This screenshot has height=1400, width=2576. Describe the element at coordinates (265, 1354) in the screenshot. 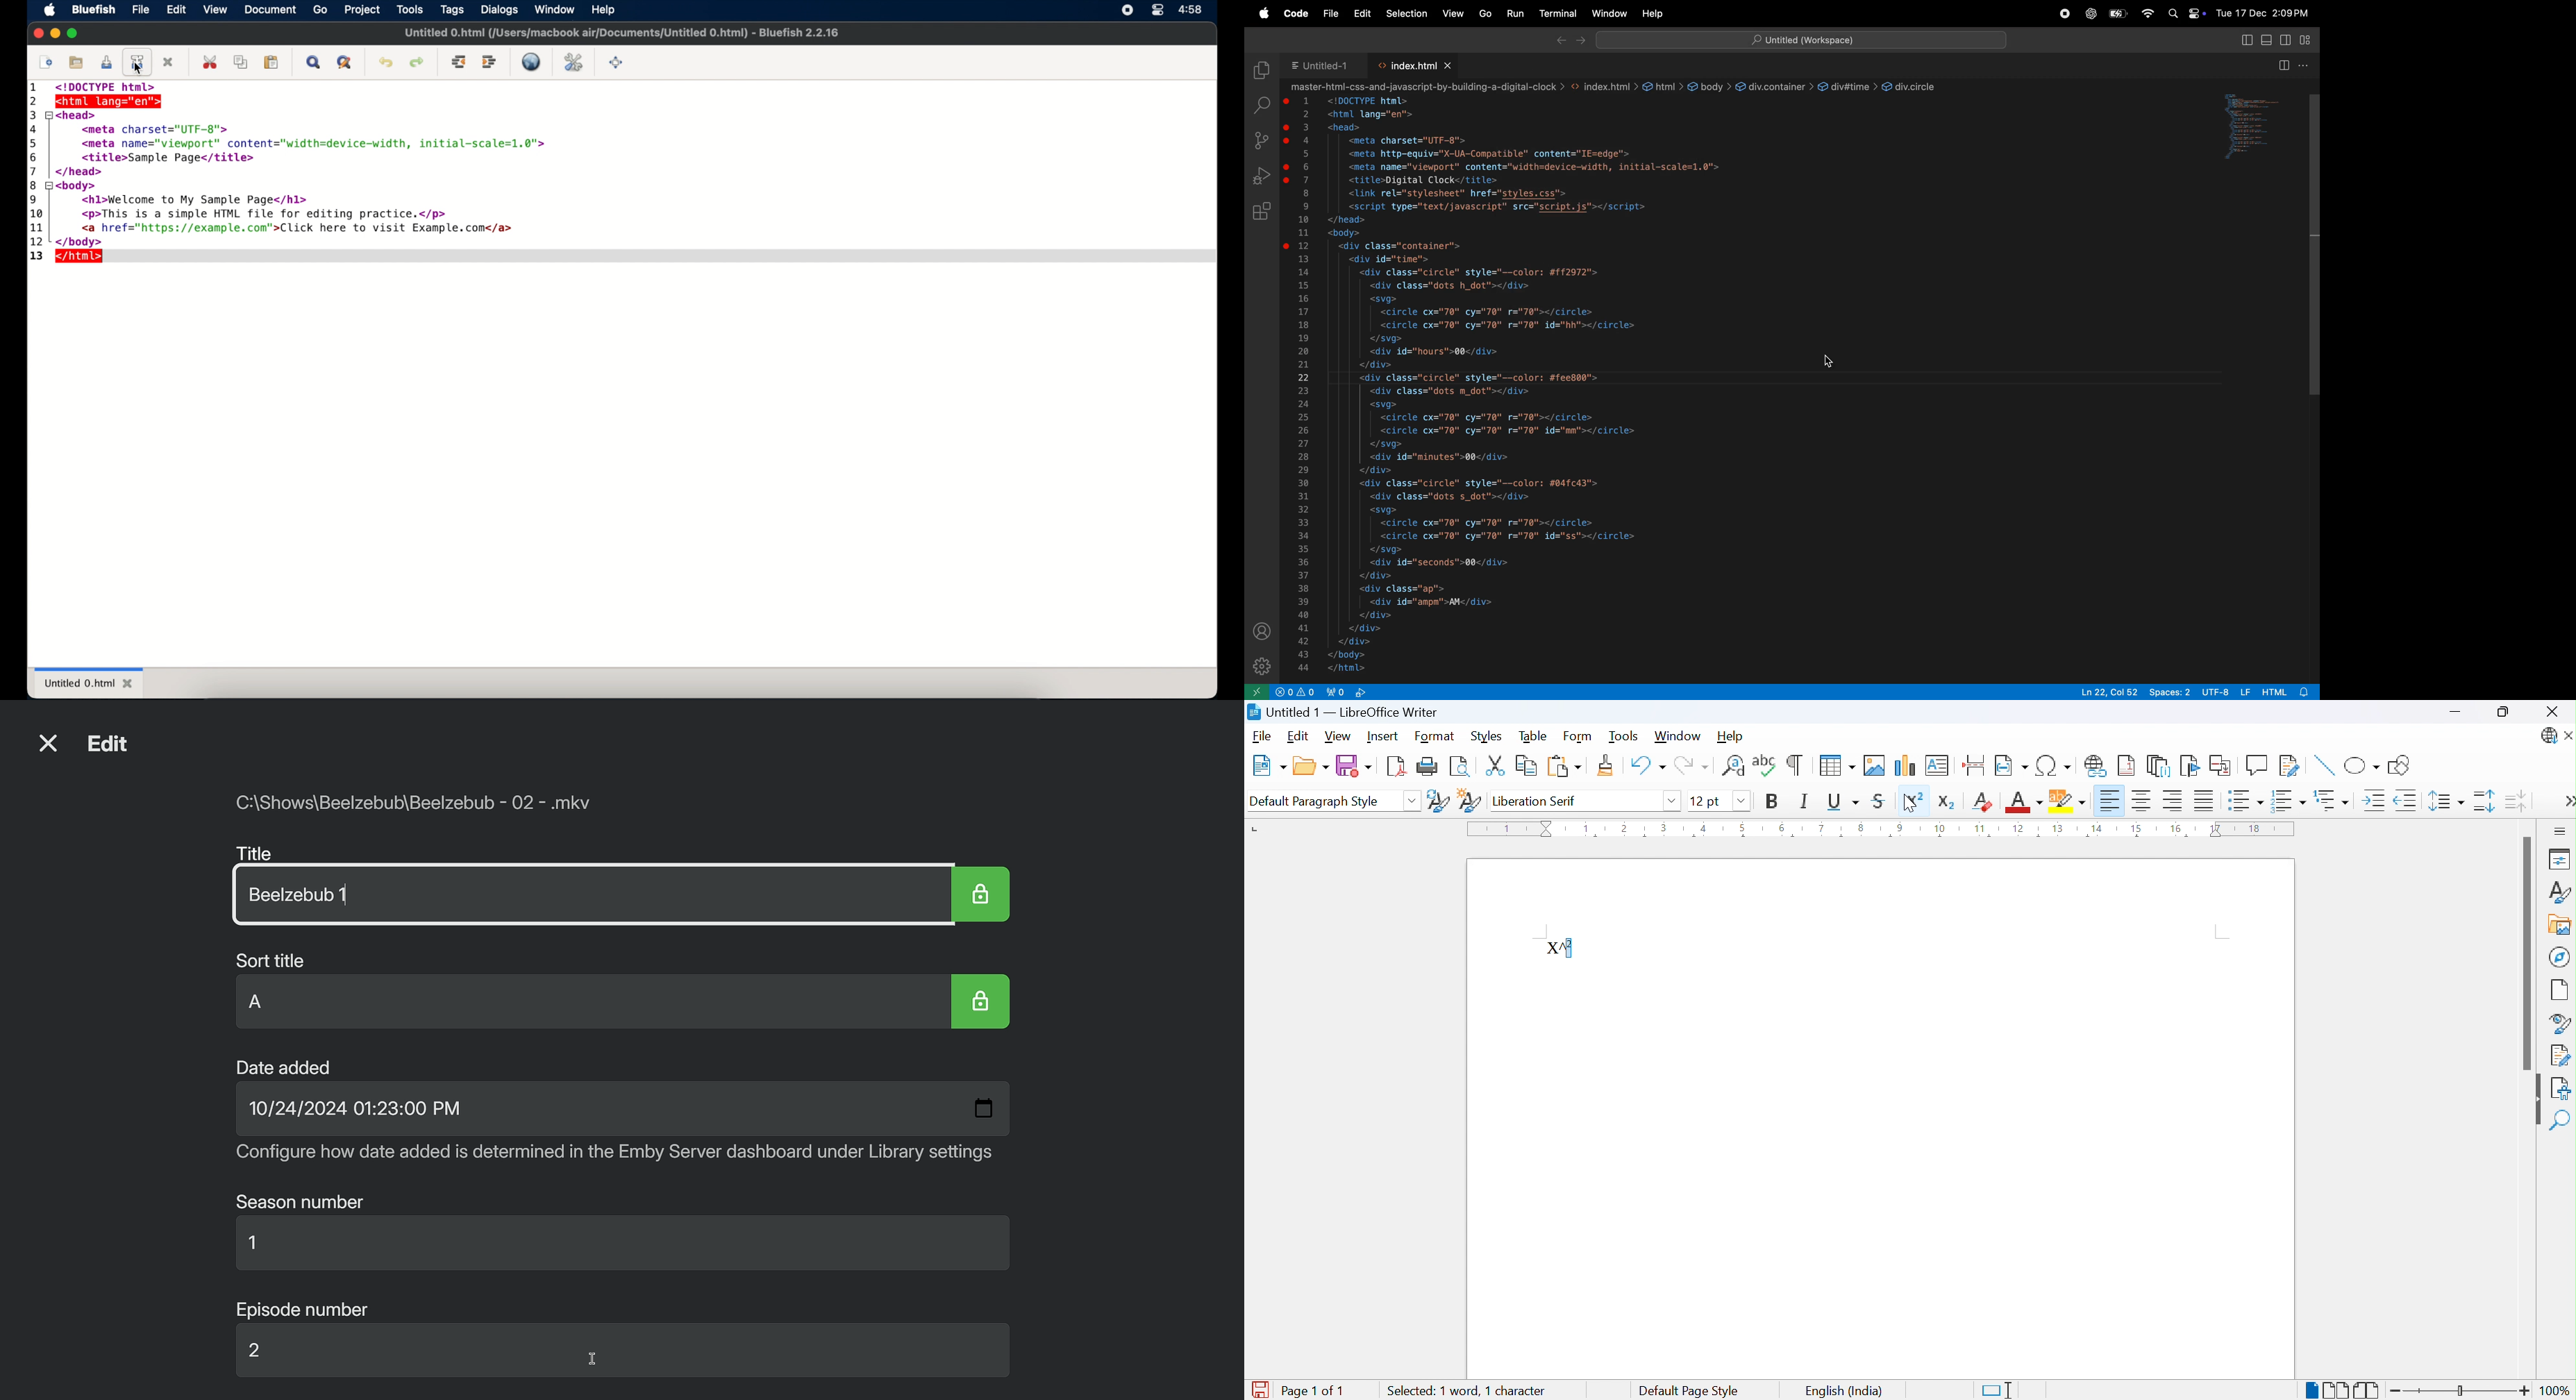

I see `2` at that location.